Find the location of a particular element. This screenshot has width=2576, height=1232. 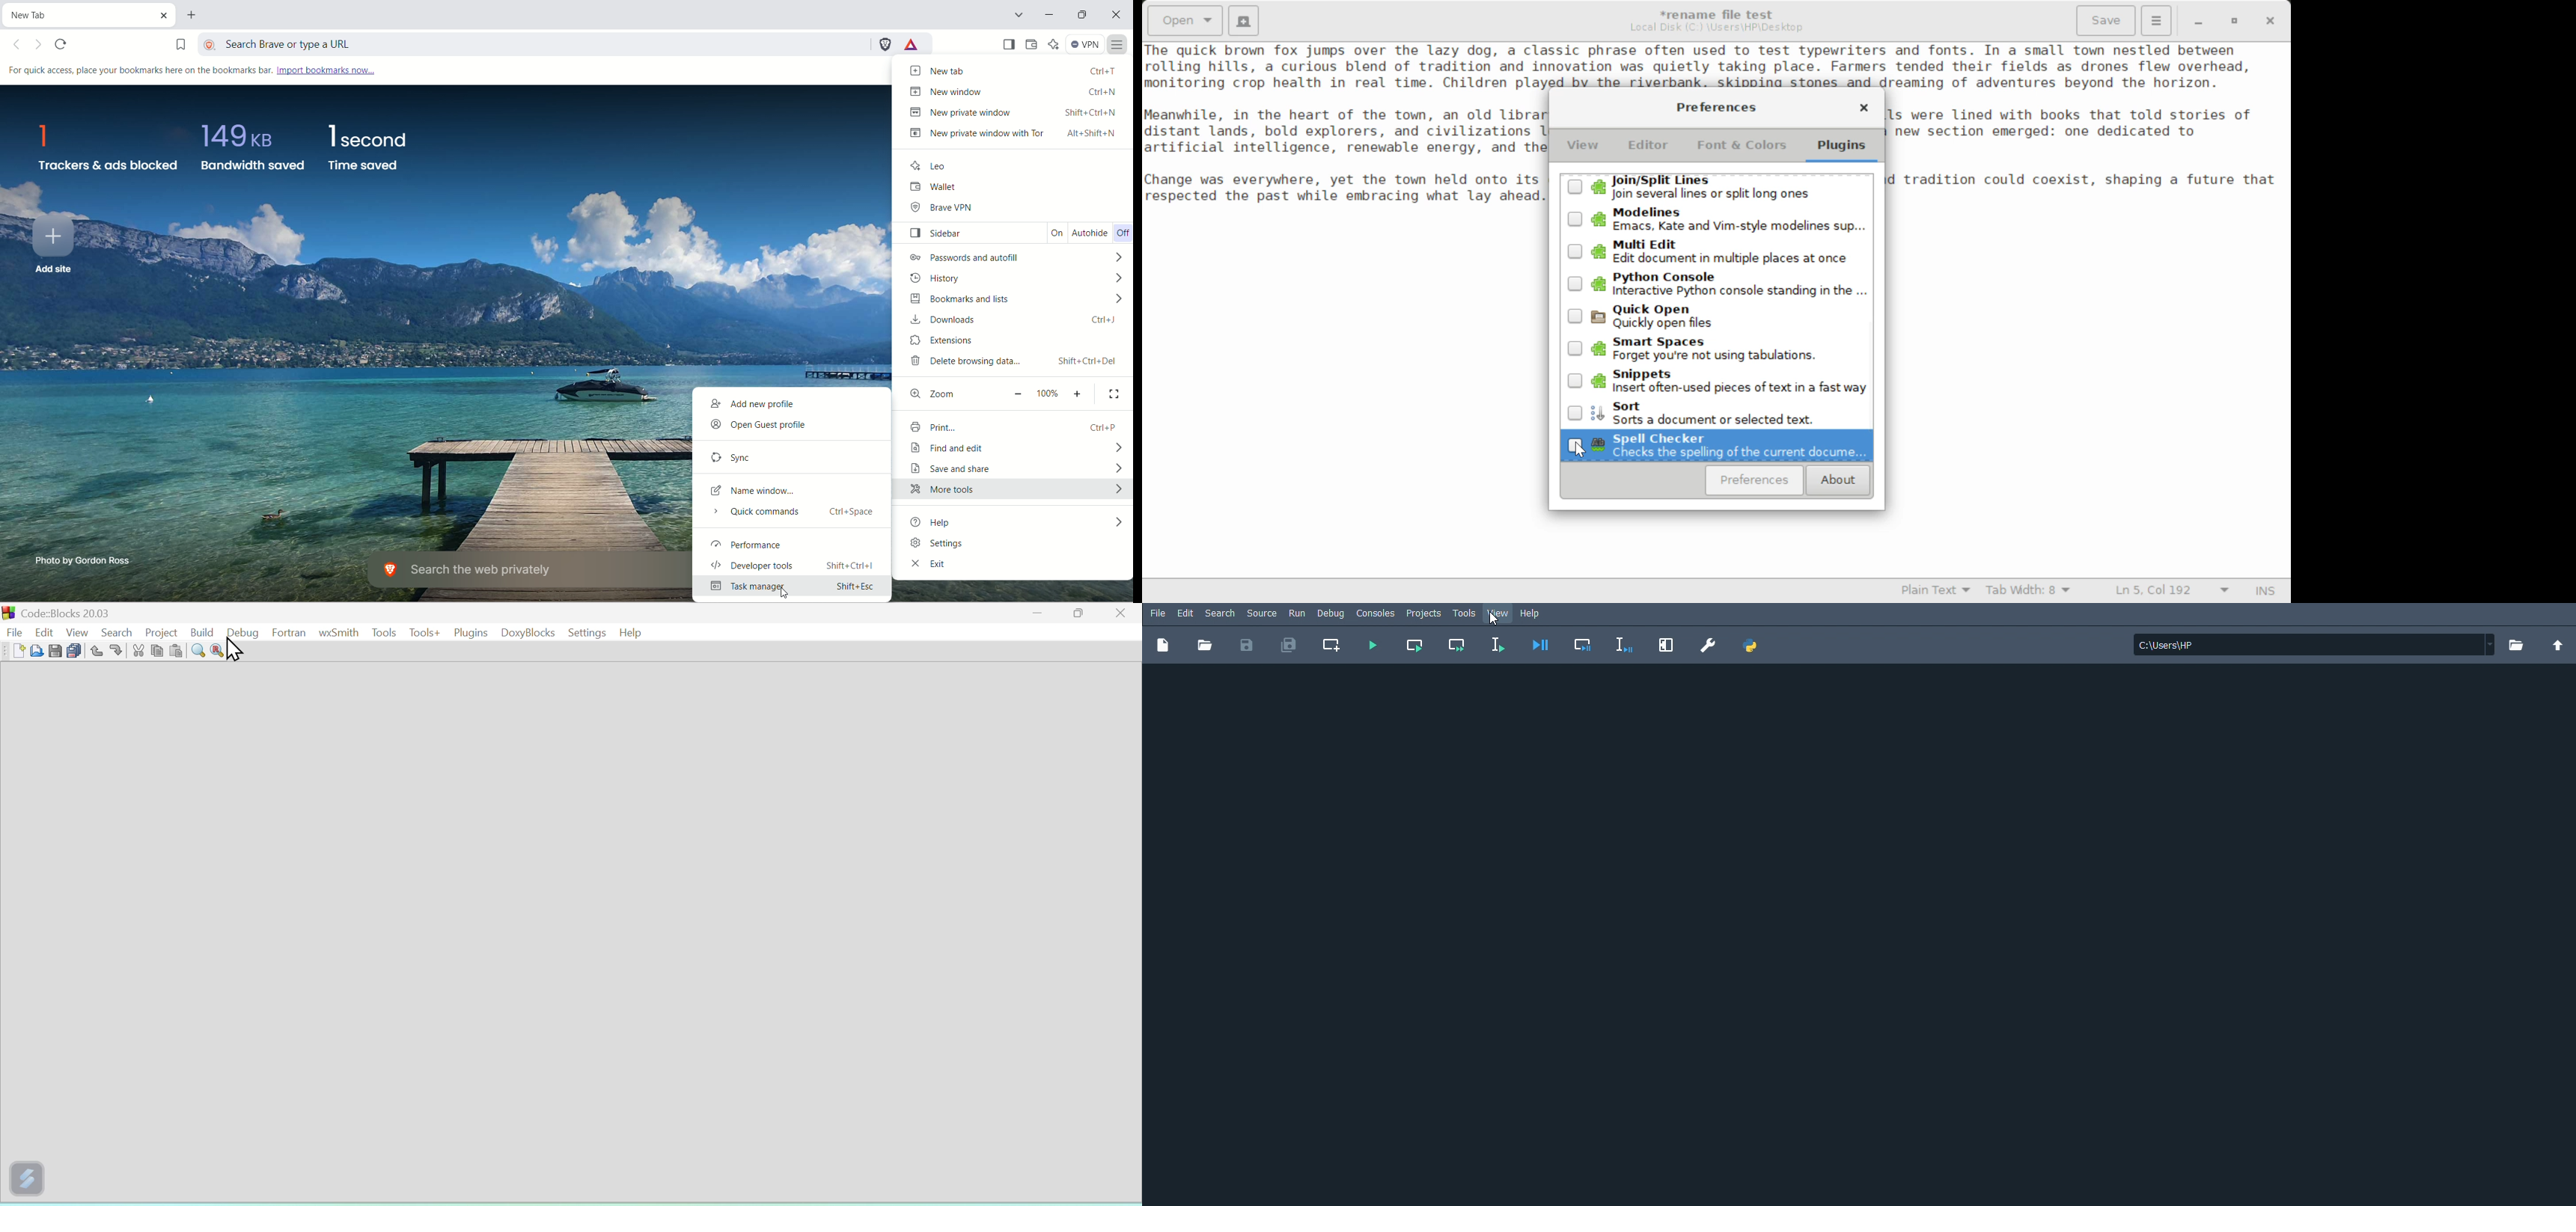

File is located at coordinates (1159, 613).